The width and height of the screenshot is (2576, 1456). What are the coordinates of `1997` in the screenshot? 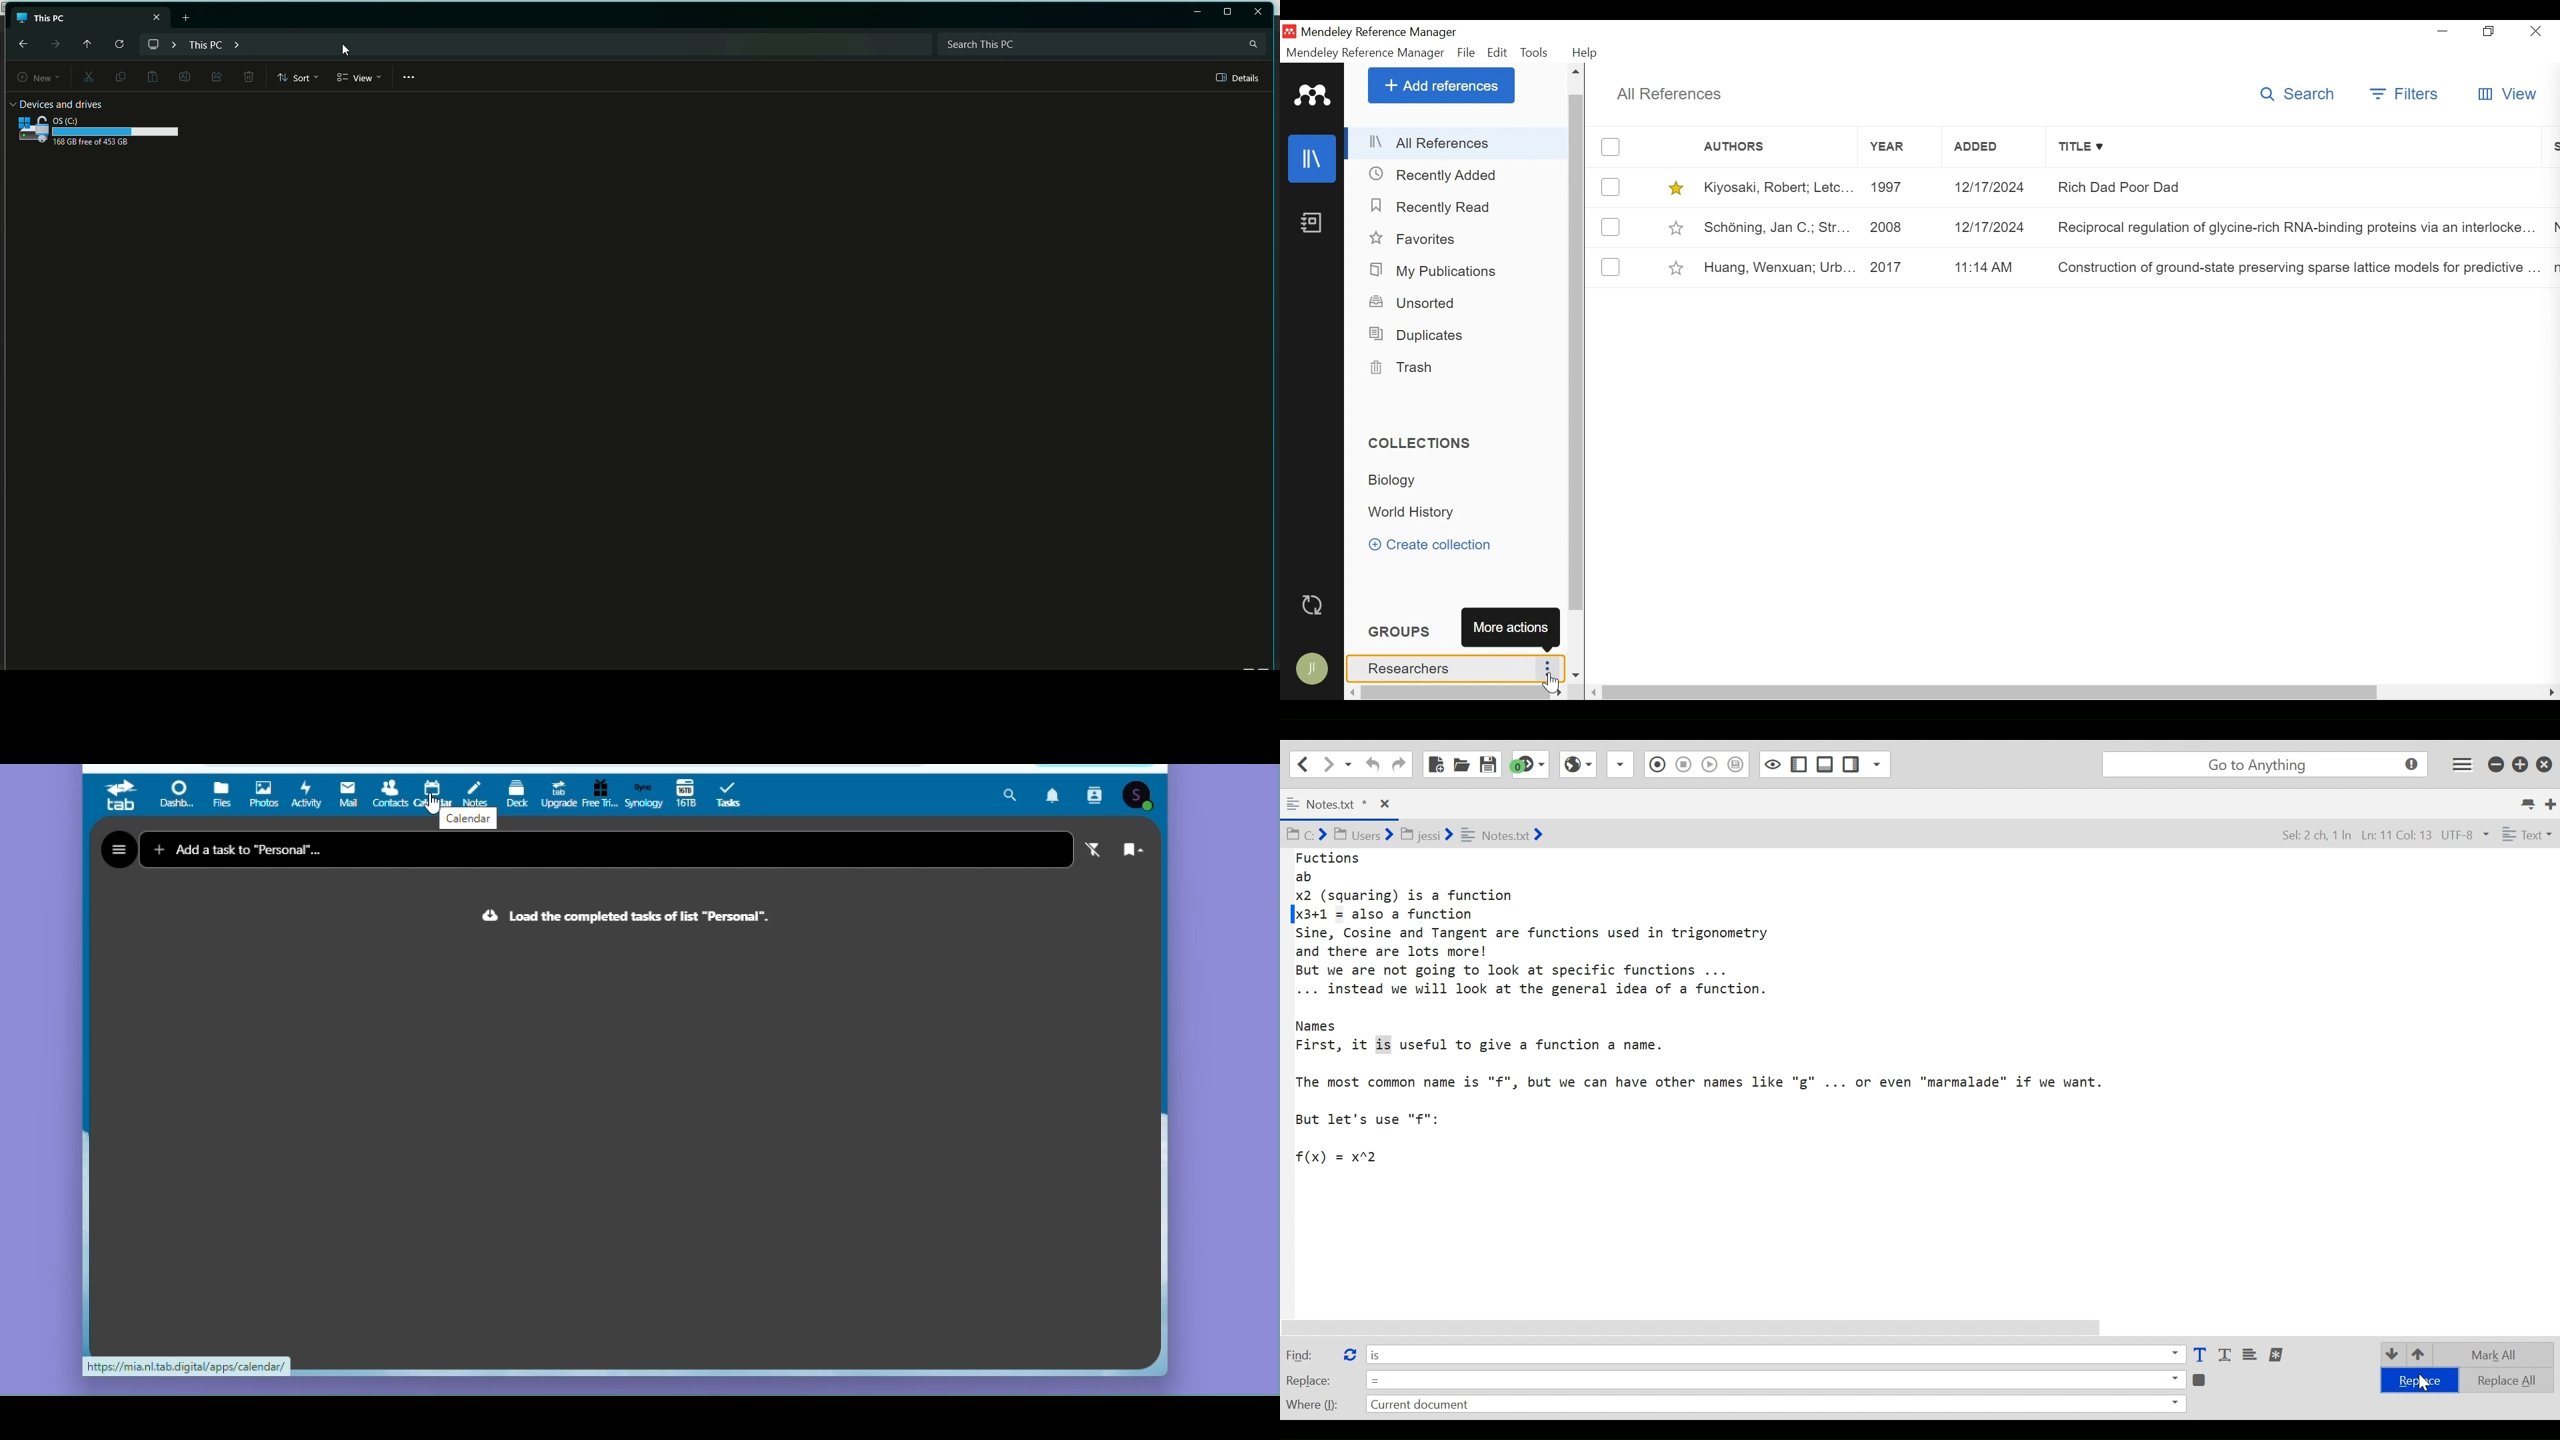 It's located at (1899, 188).